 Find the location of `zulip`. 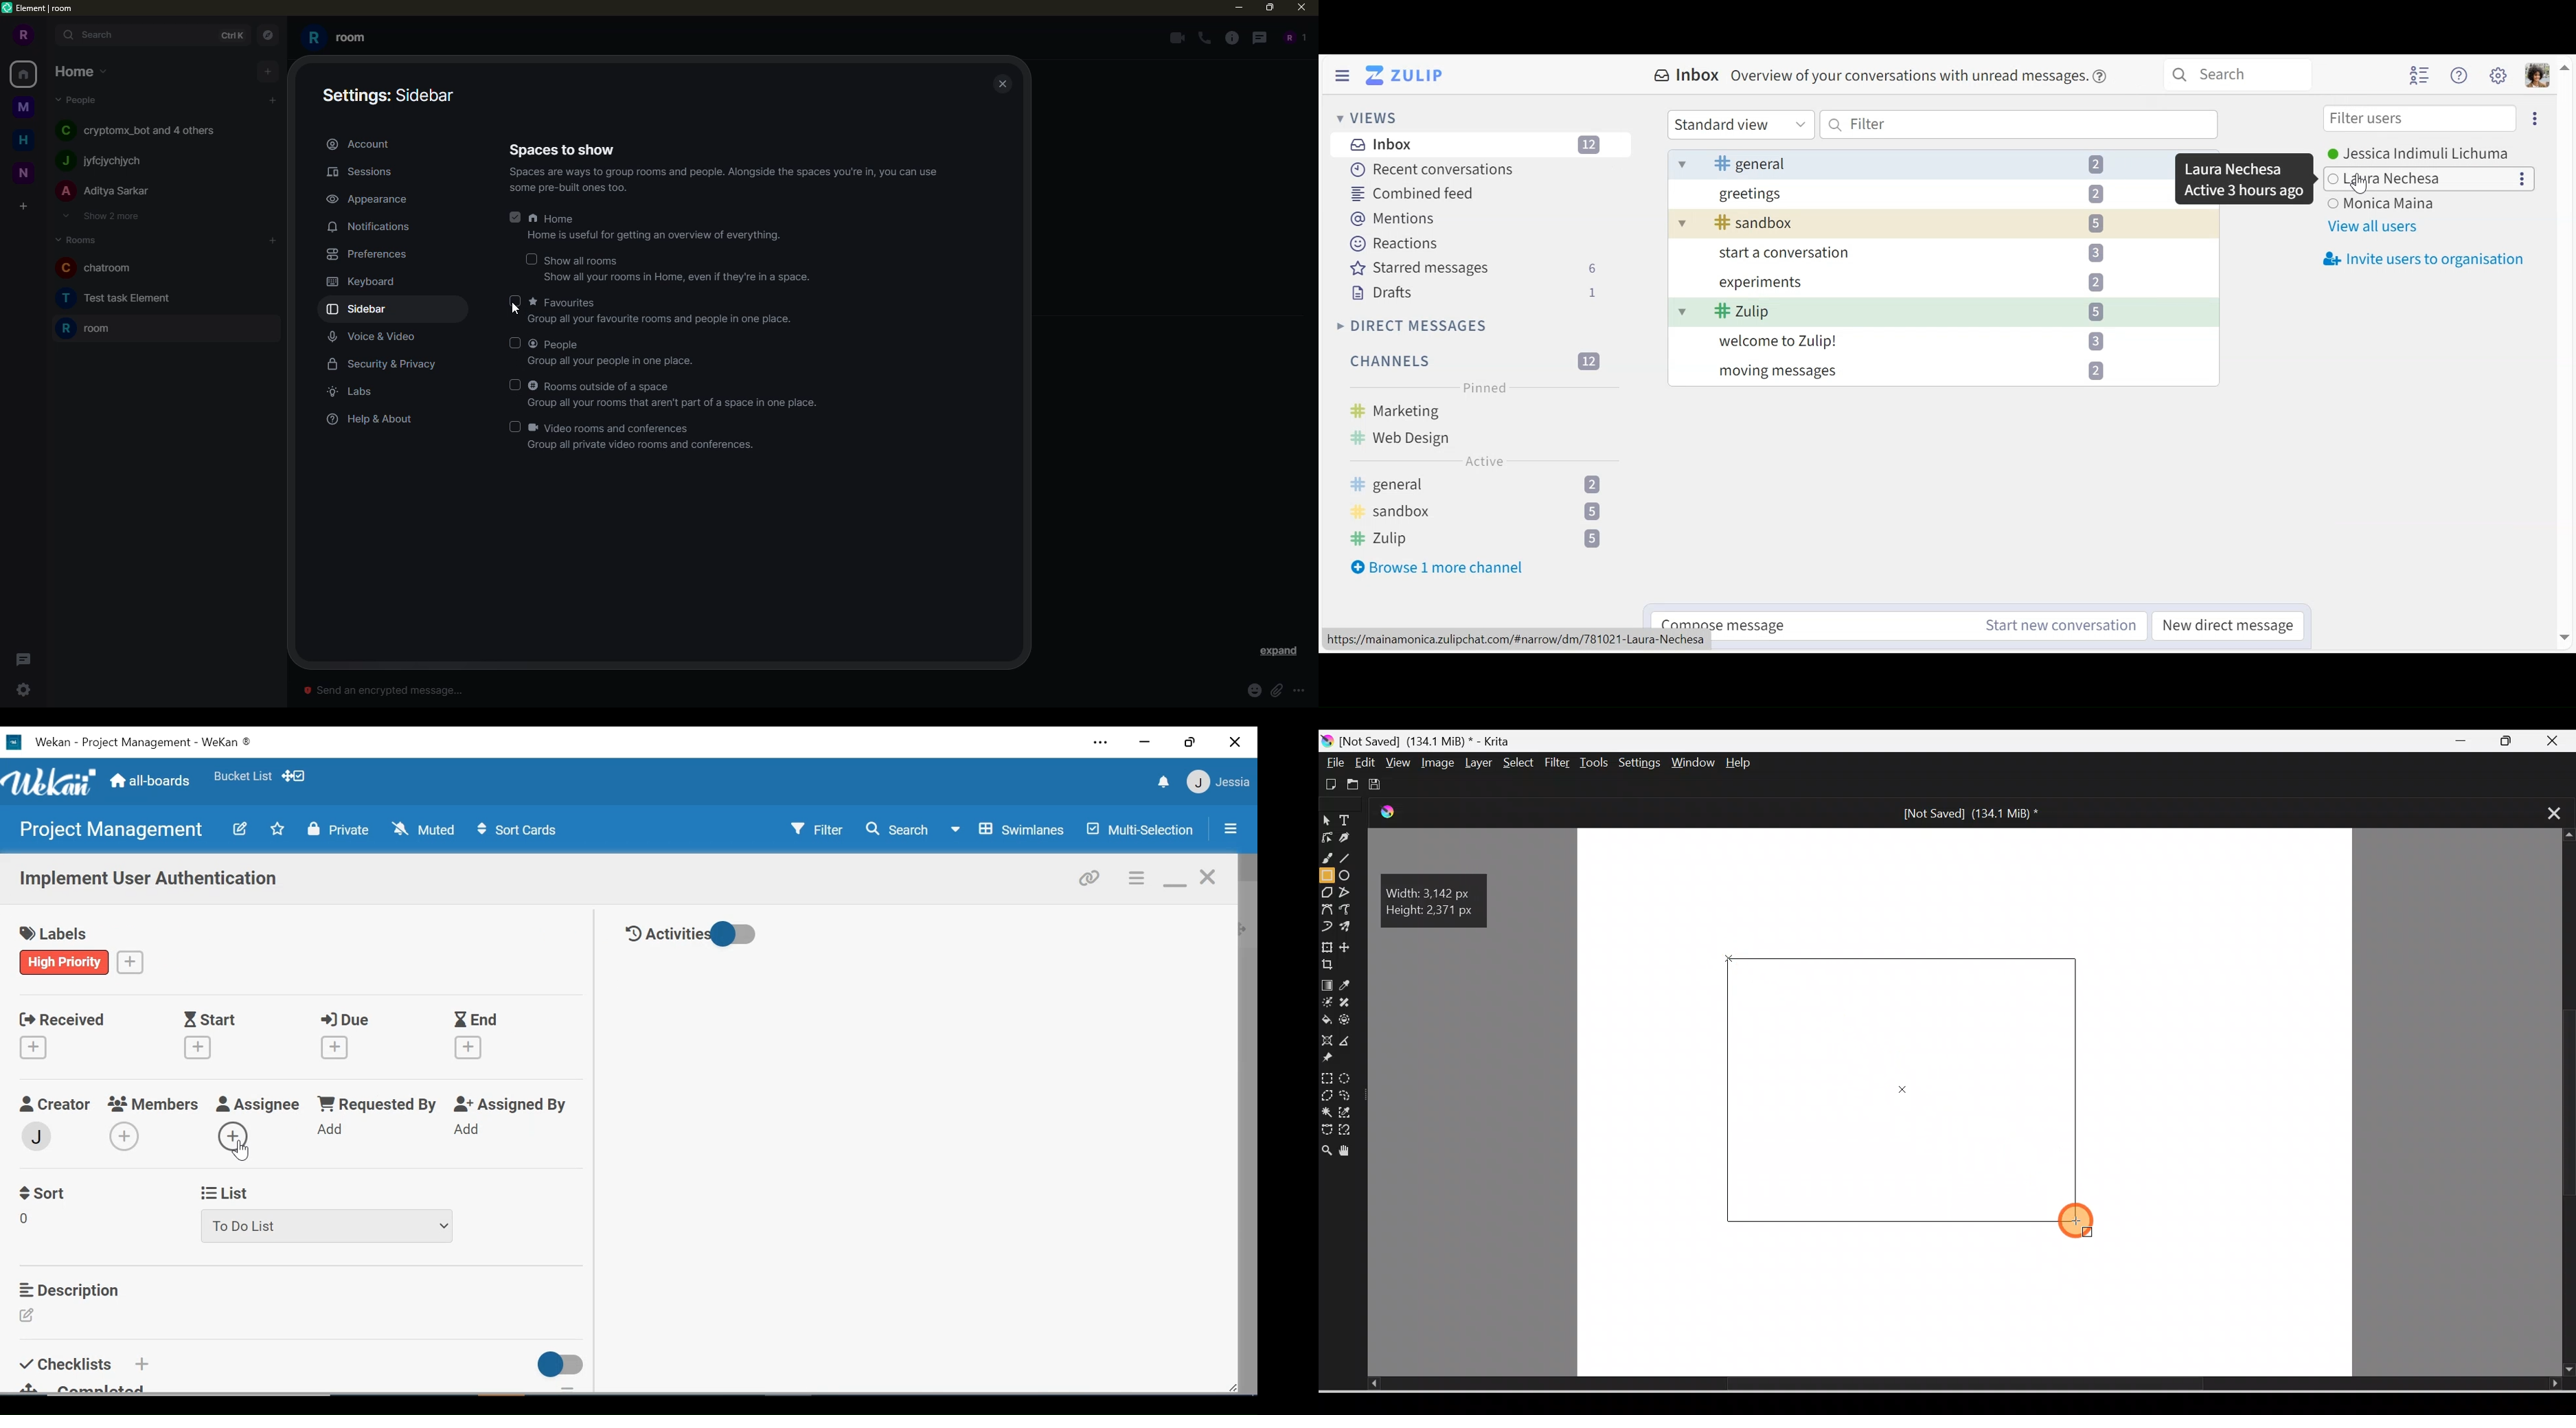

zulip is located at coordinates (1484, 538).